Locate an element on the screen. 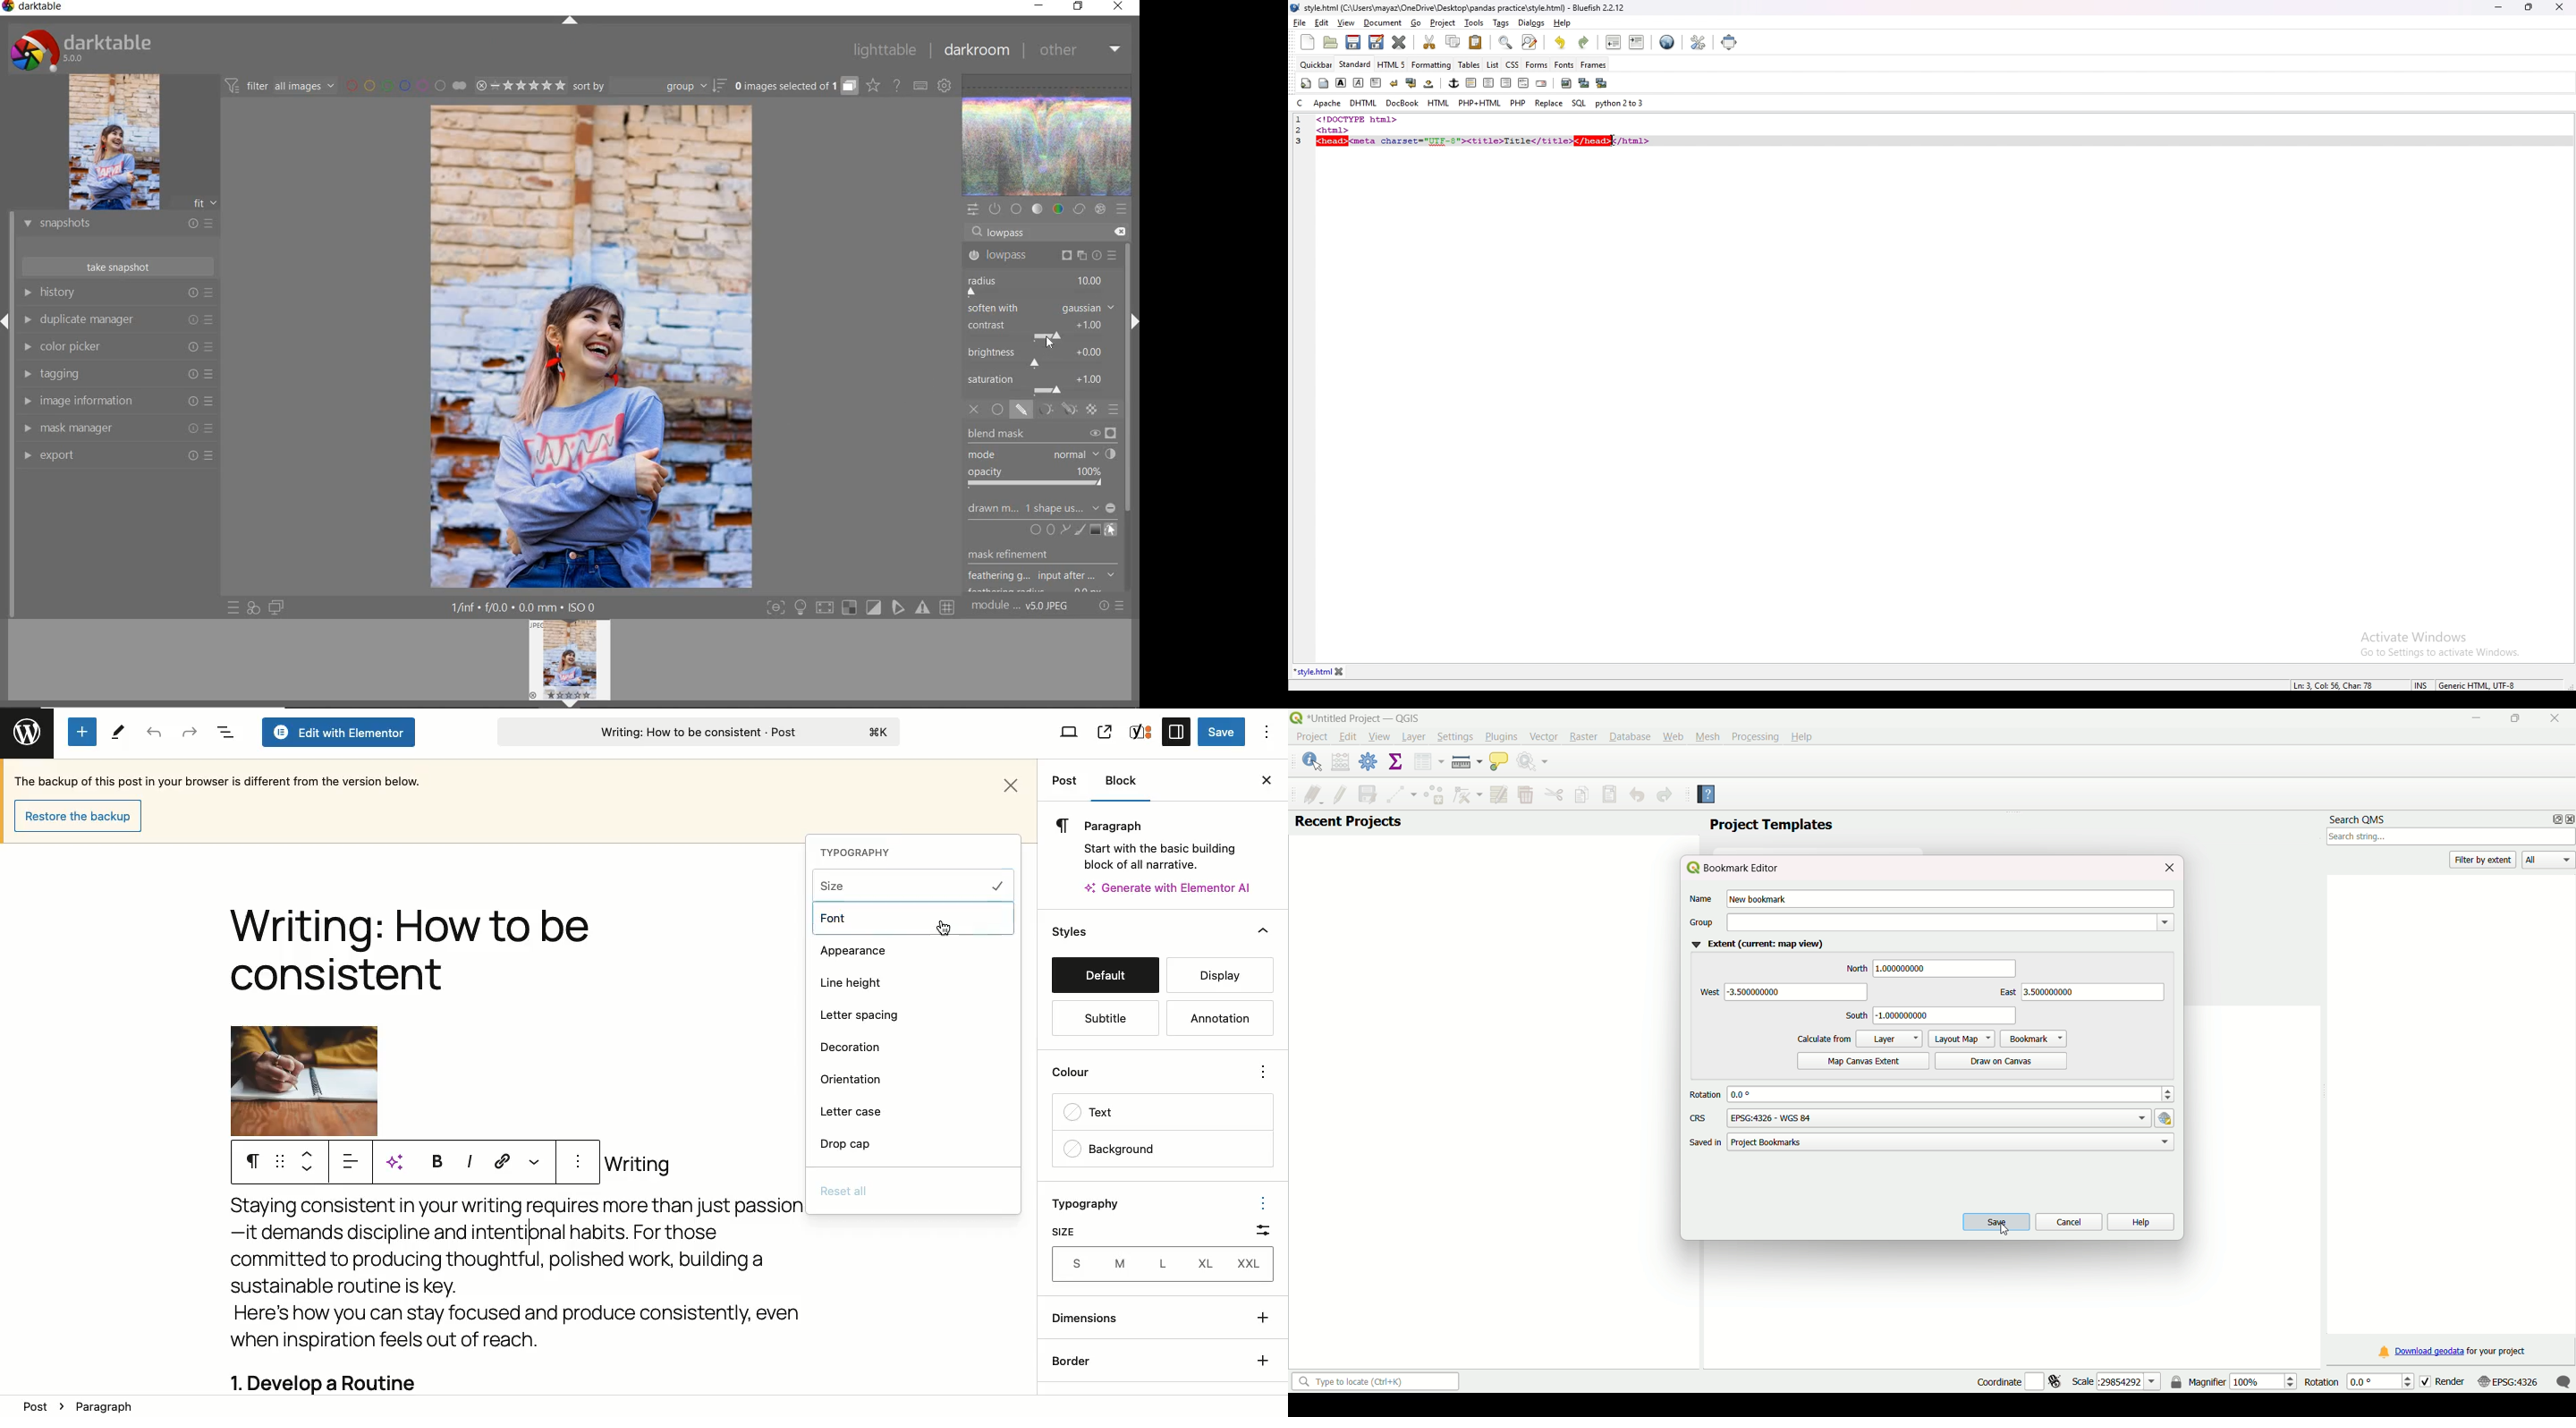 The width and height of the screenshot is (2576, 1428). quick access panel is located at coordinates (974, 208).